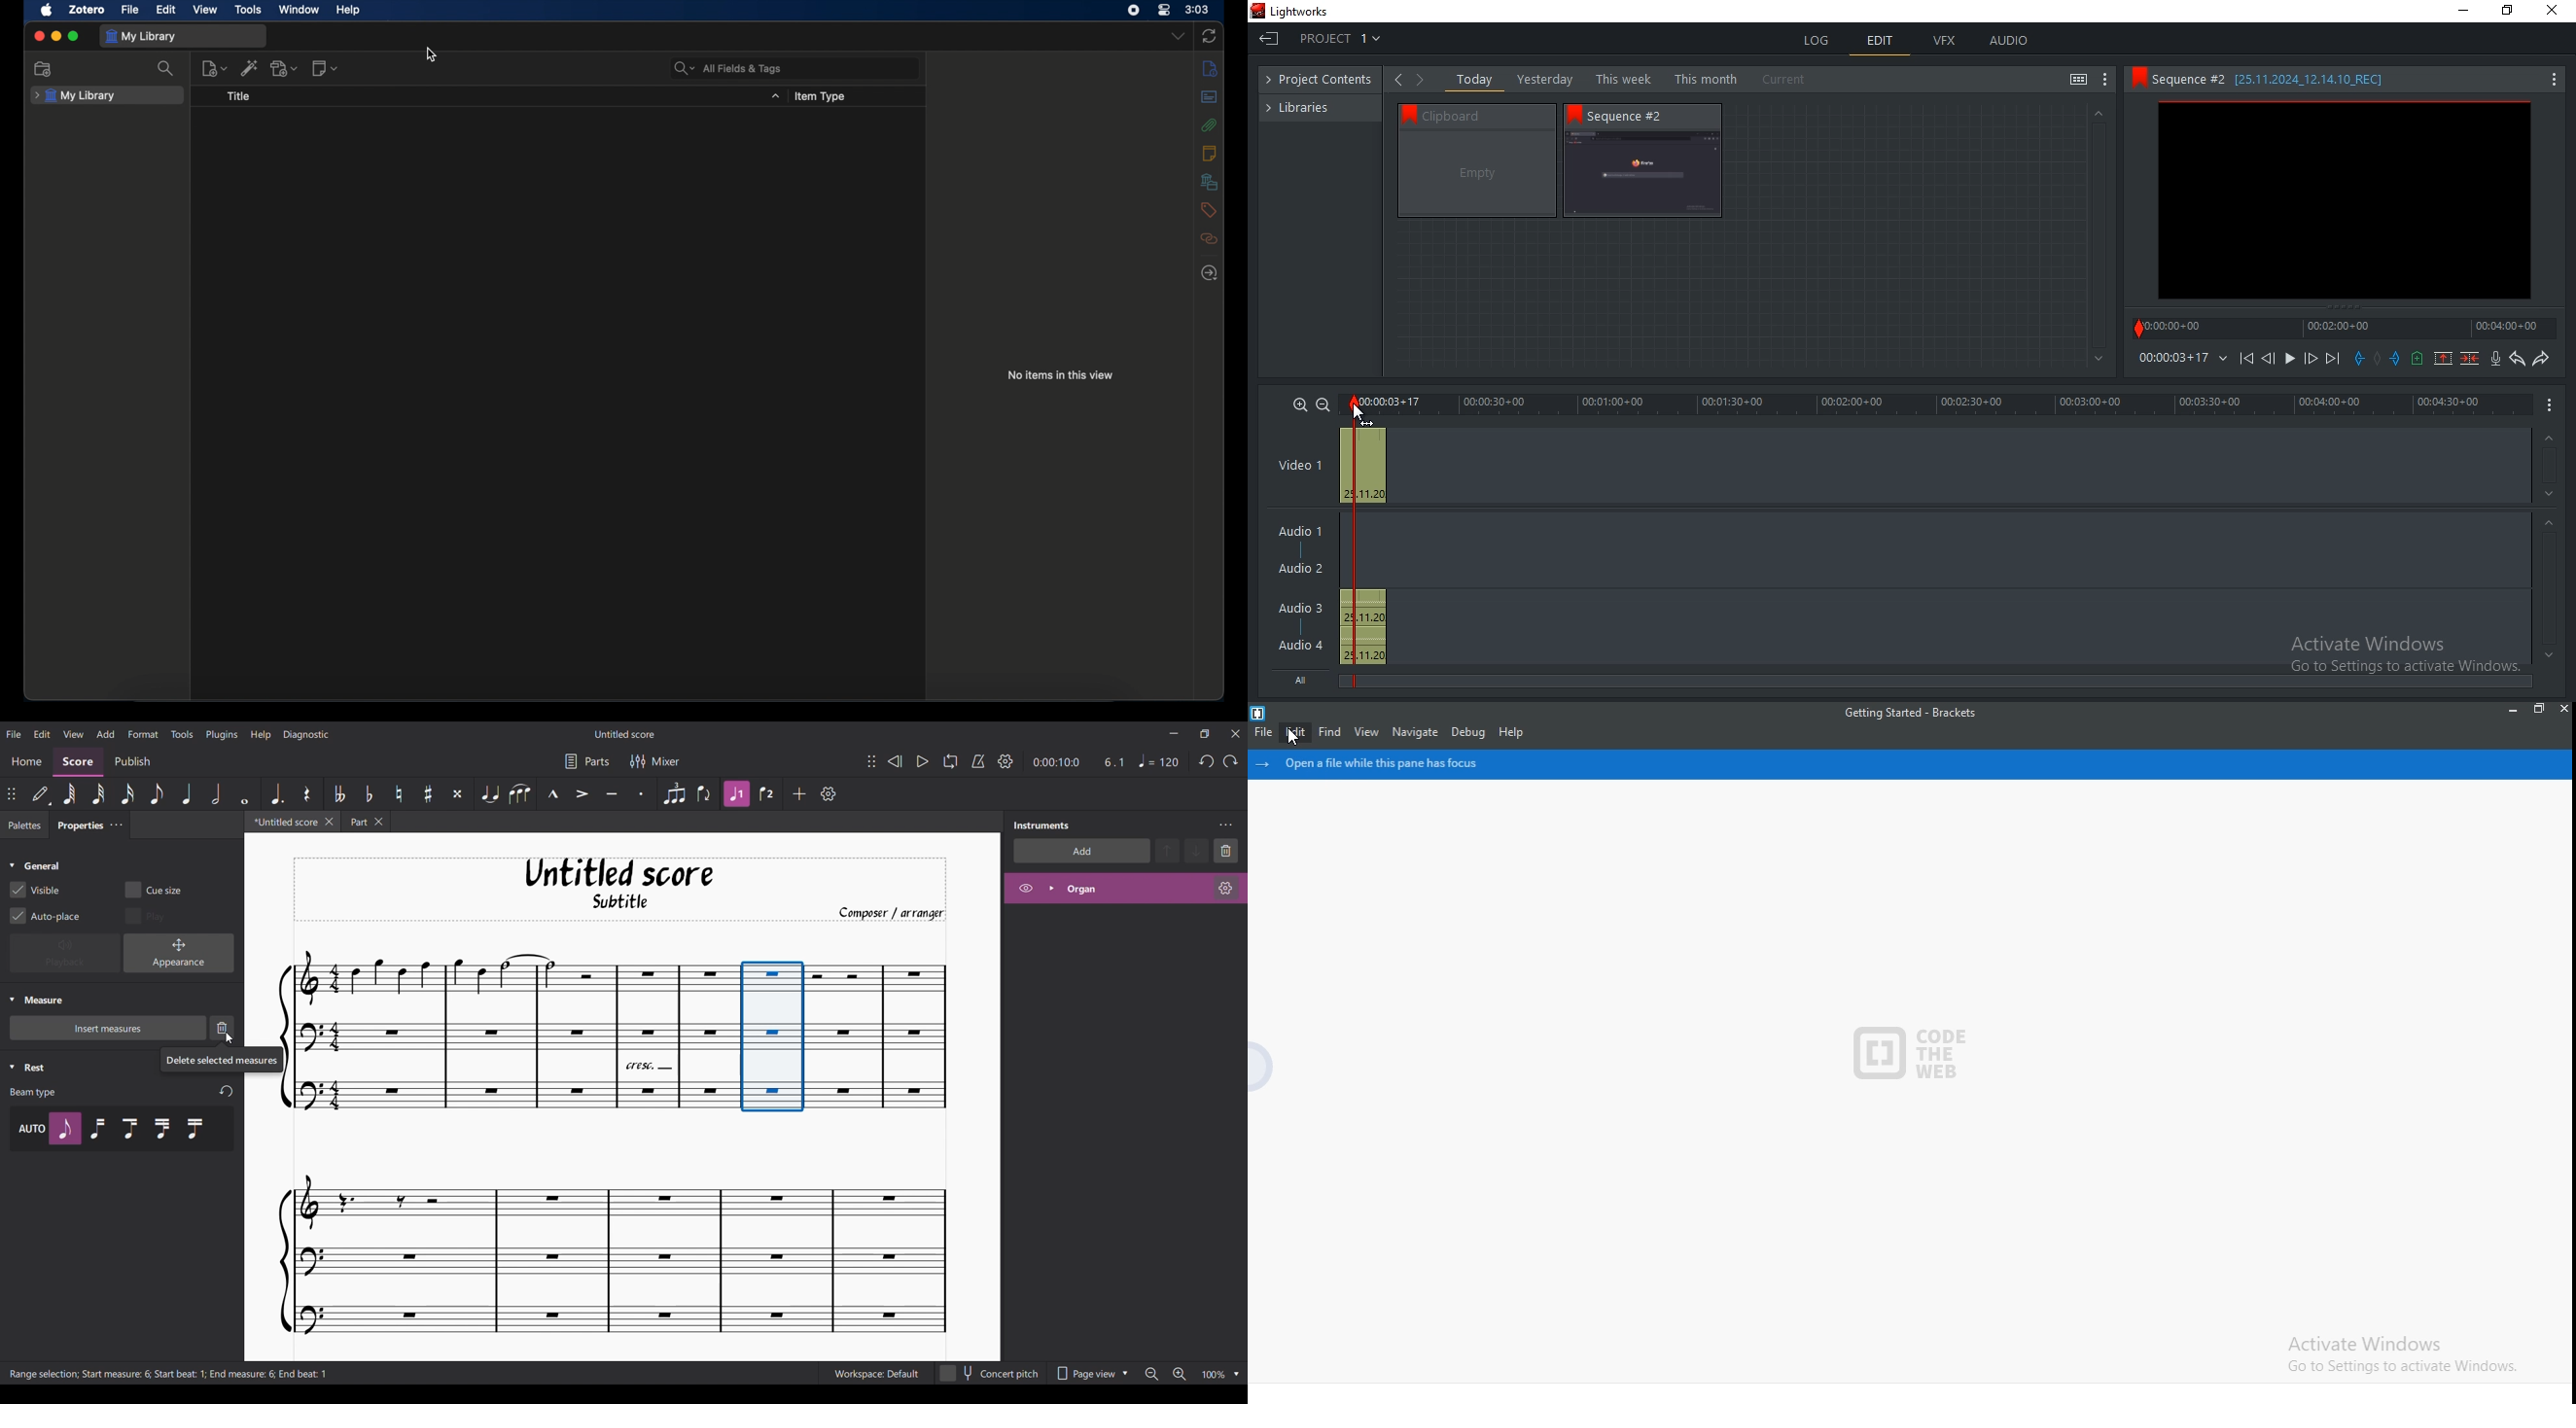 The image size is (2576, 1428). Describe the element at coordinates (1080, 762) in the screenshot. I see `Current ratio and duration ` at that location.